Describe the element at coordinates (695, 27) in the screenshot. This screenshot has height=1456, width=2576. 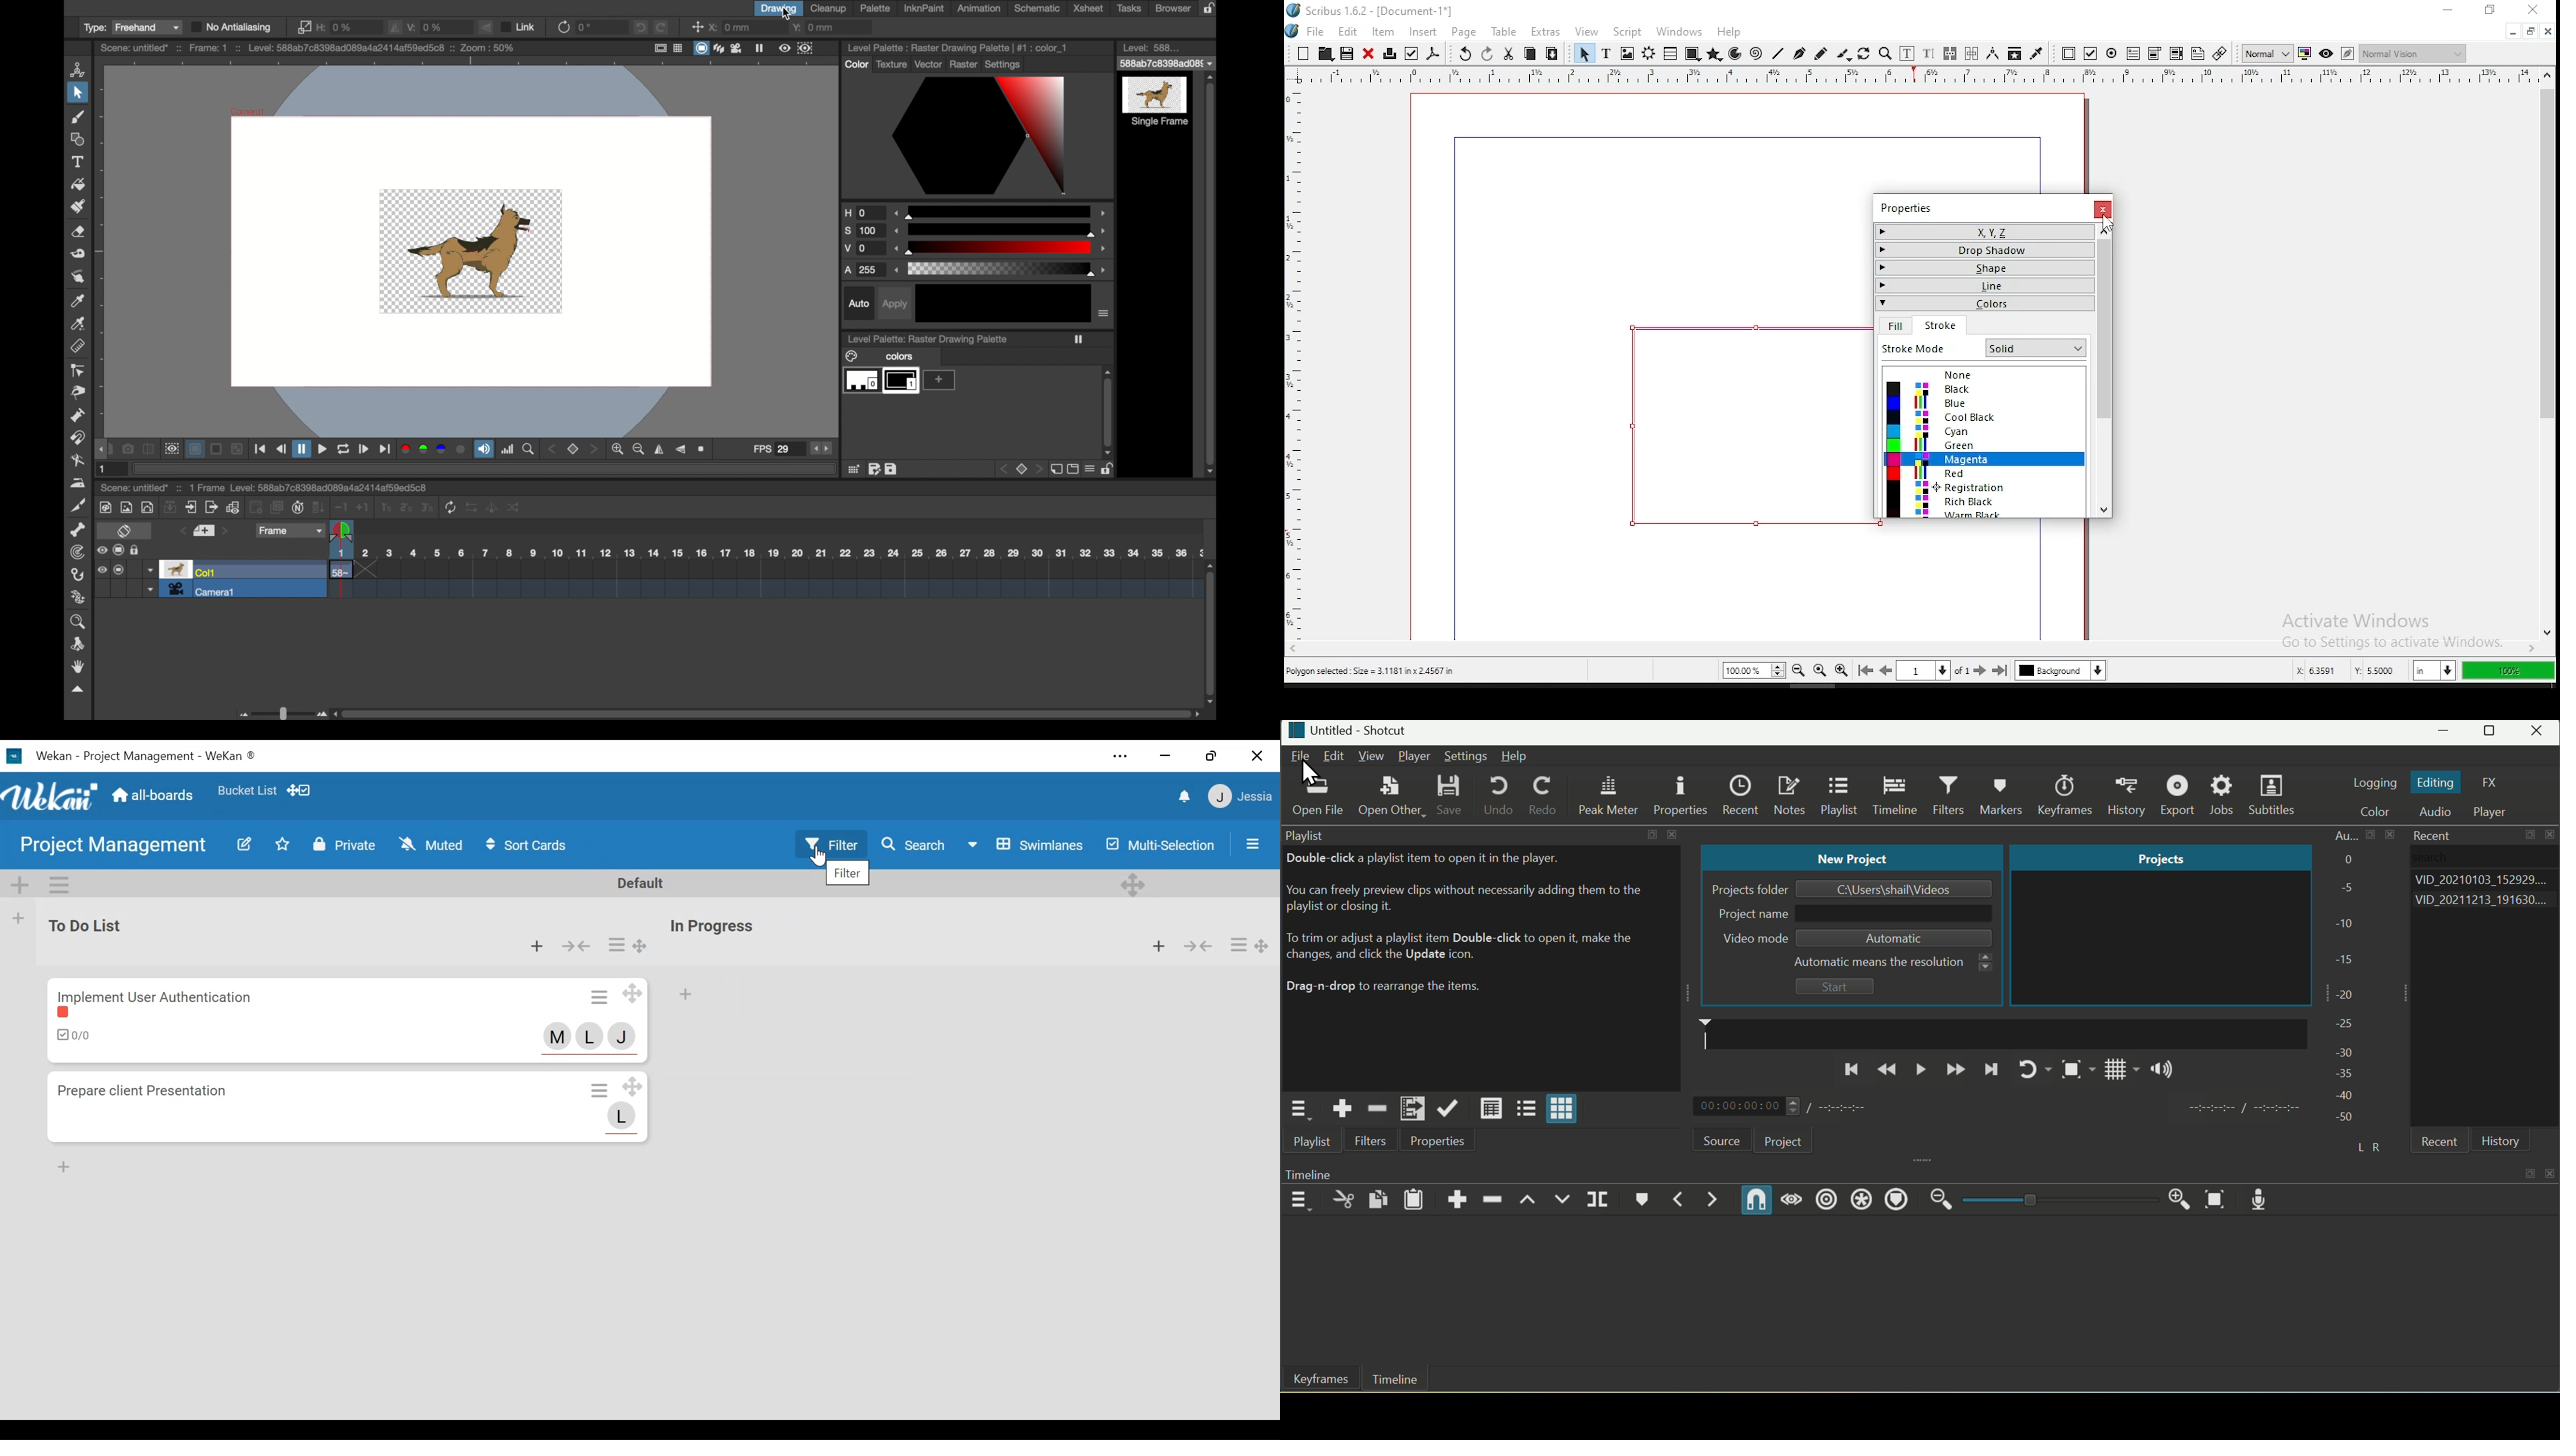
I see `center` at that location.